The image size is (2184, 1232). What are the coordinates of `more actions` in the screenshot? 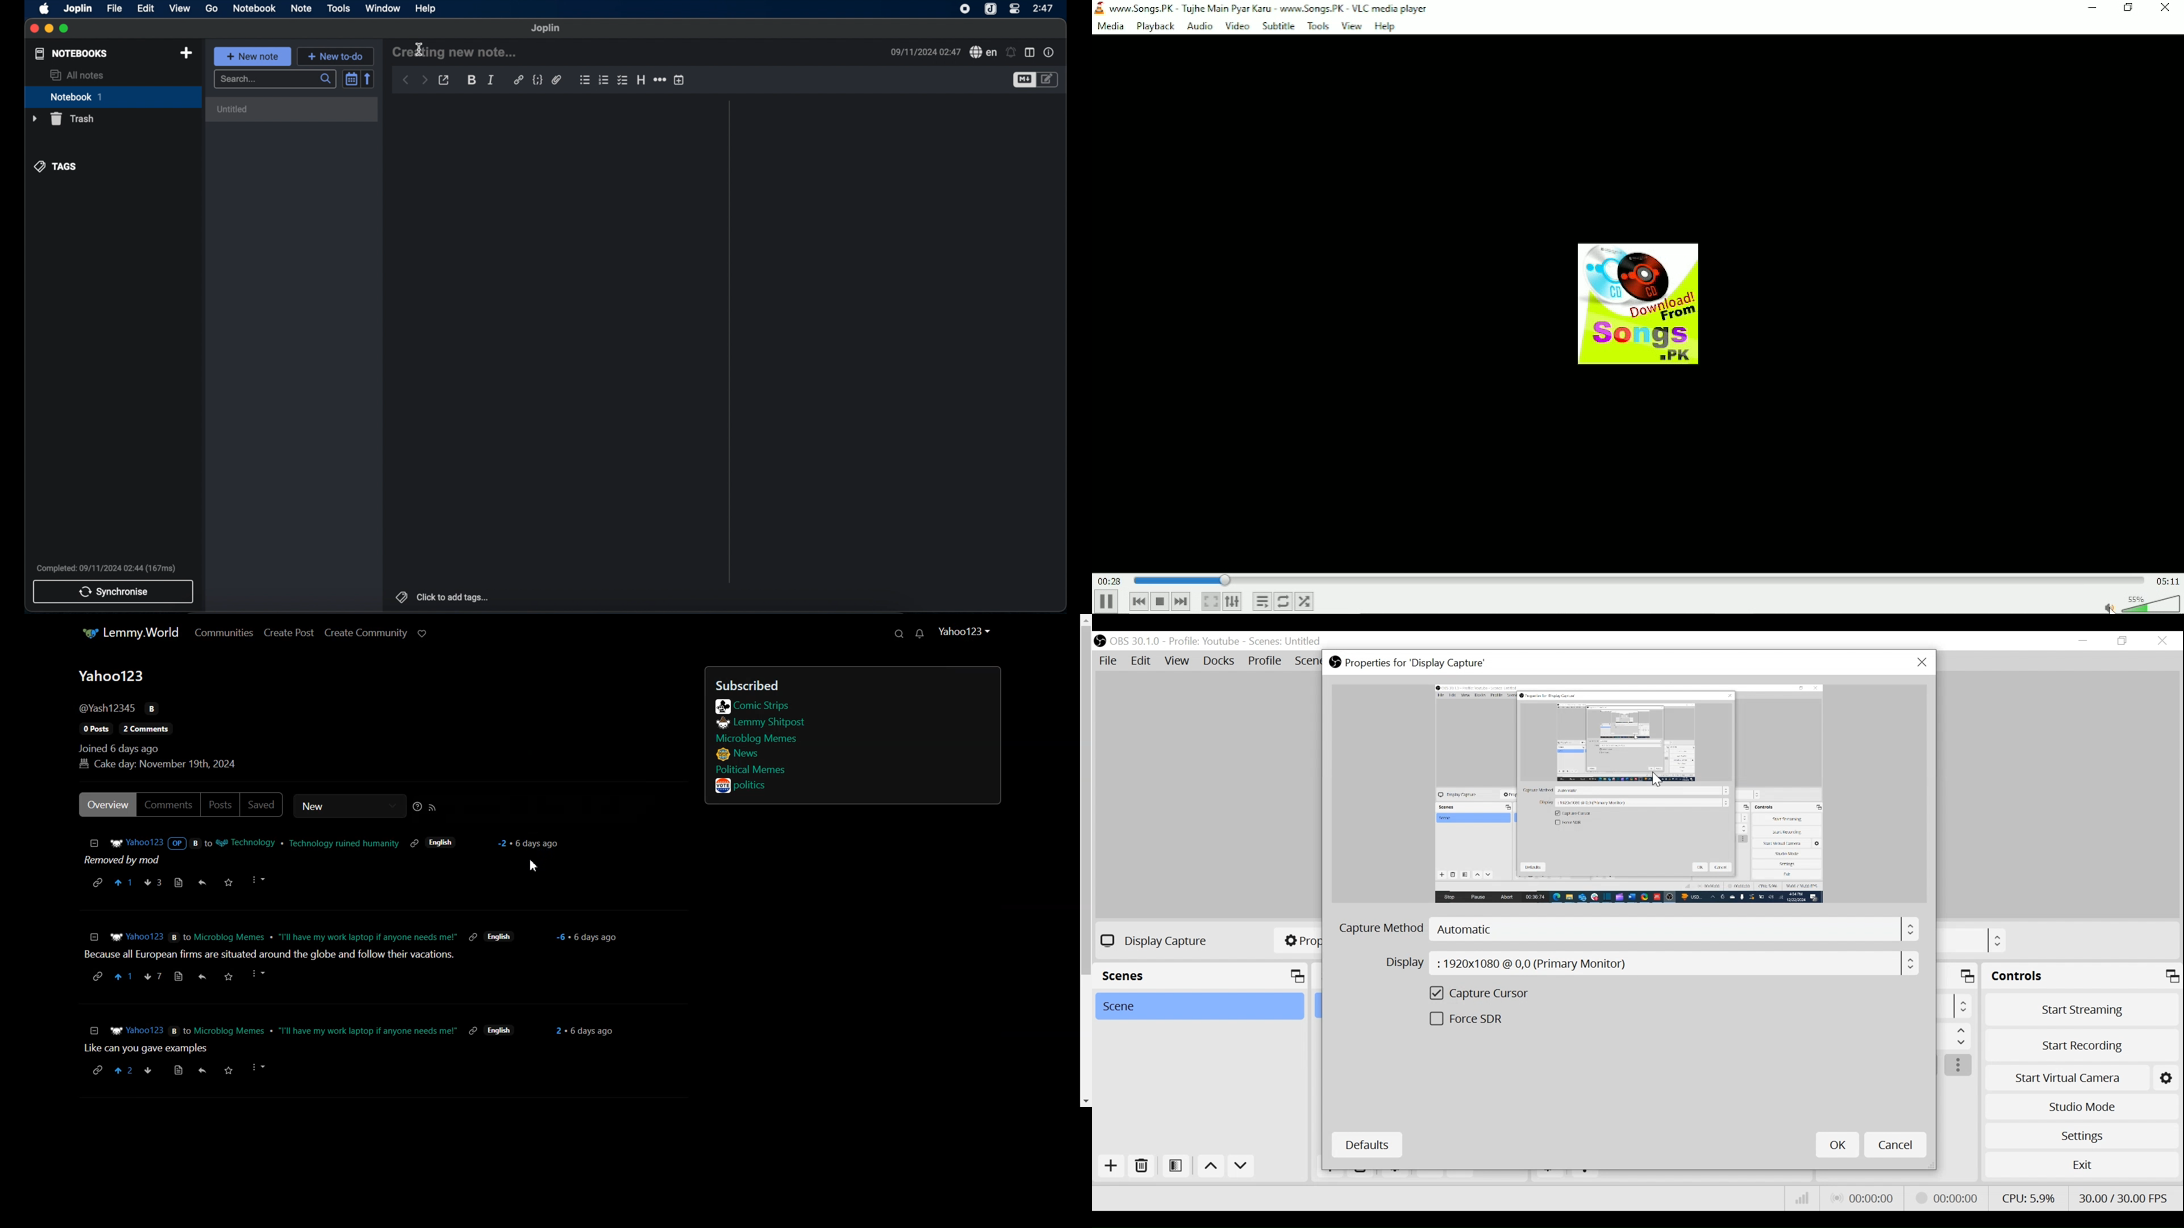 It's located at (261, 1068).